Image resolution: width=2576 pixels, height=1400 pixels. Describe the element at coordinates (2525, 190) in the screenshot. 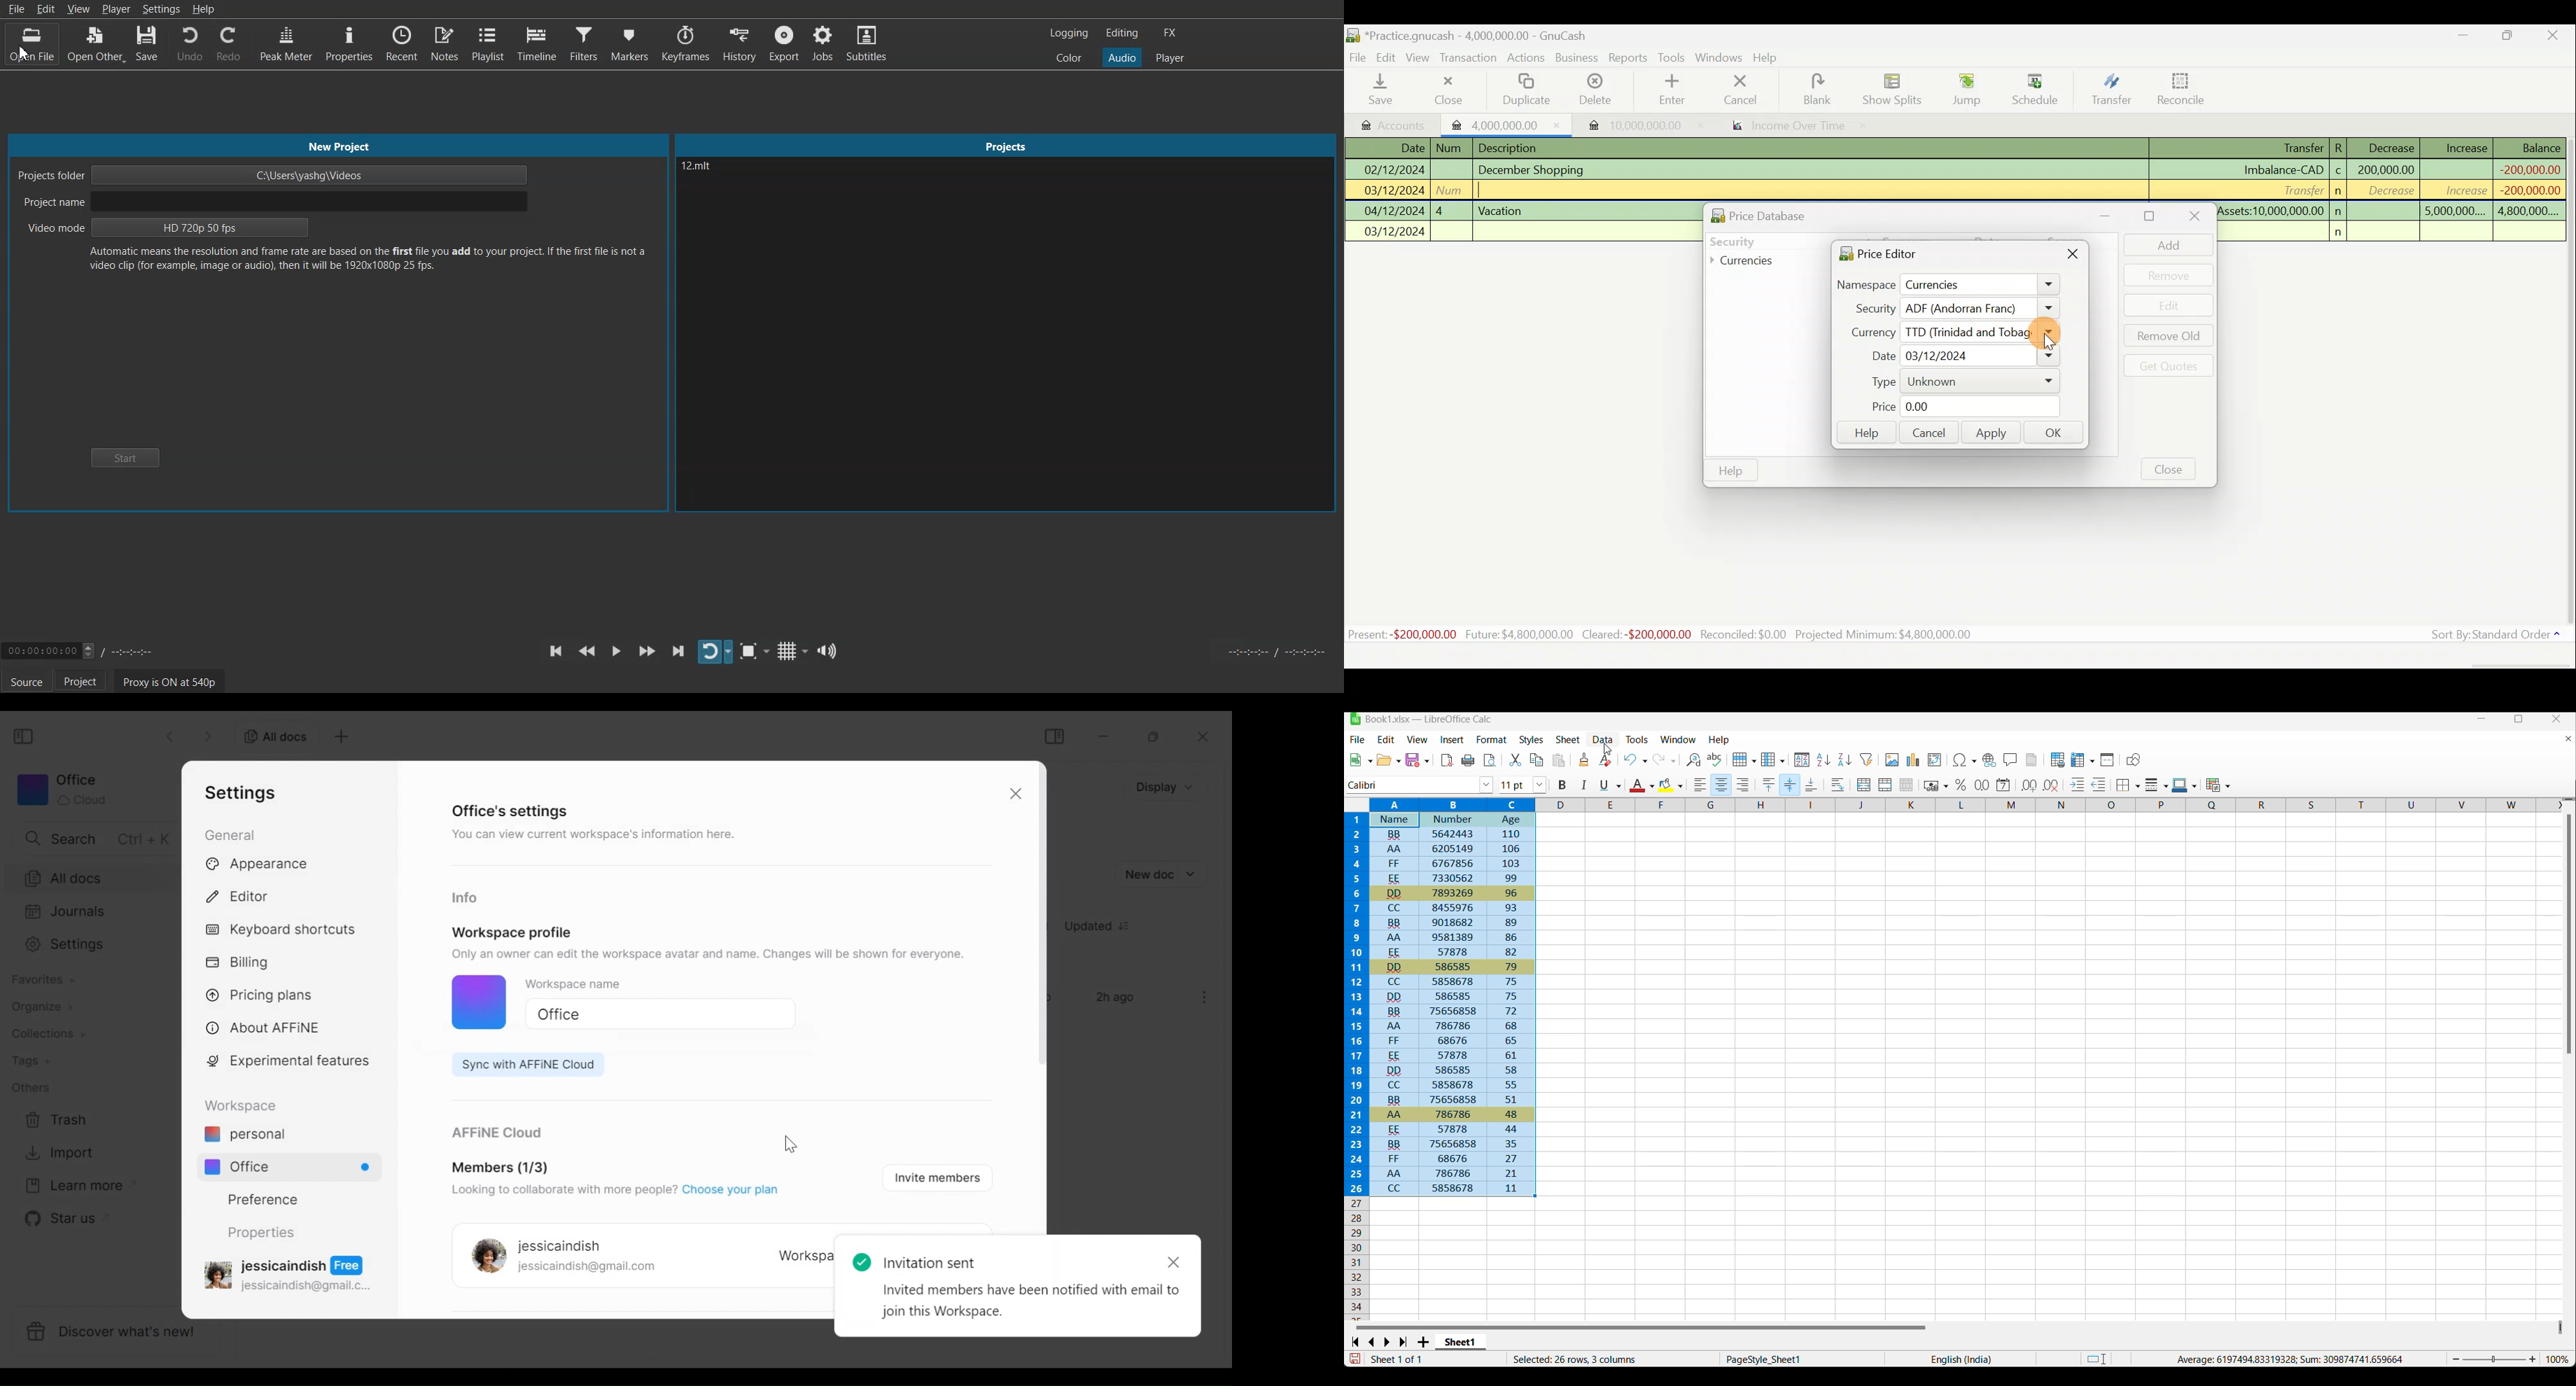

I see `-200,000,000` at that location.